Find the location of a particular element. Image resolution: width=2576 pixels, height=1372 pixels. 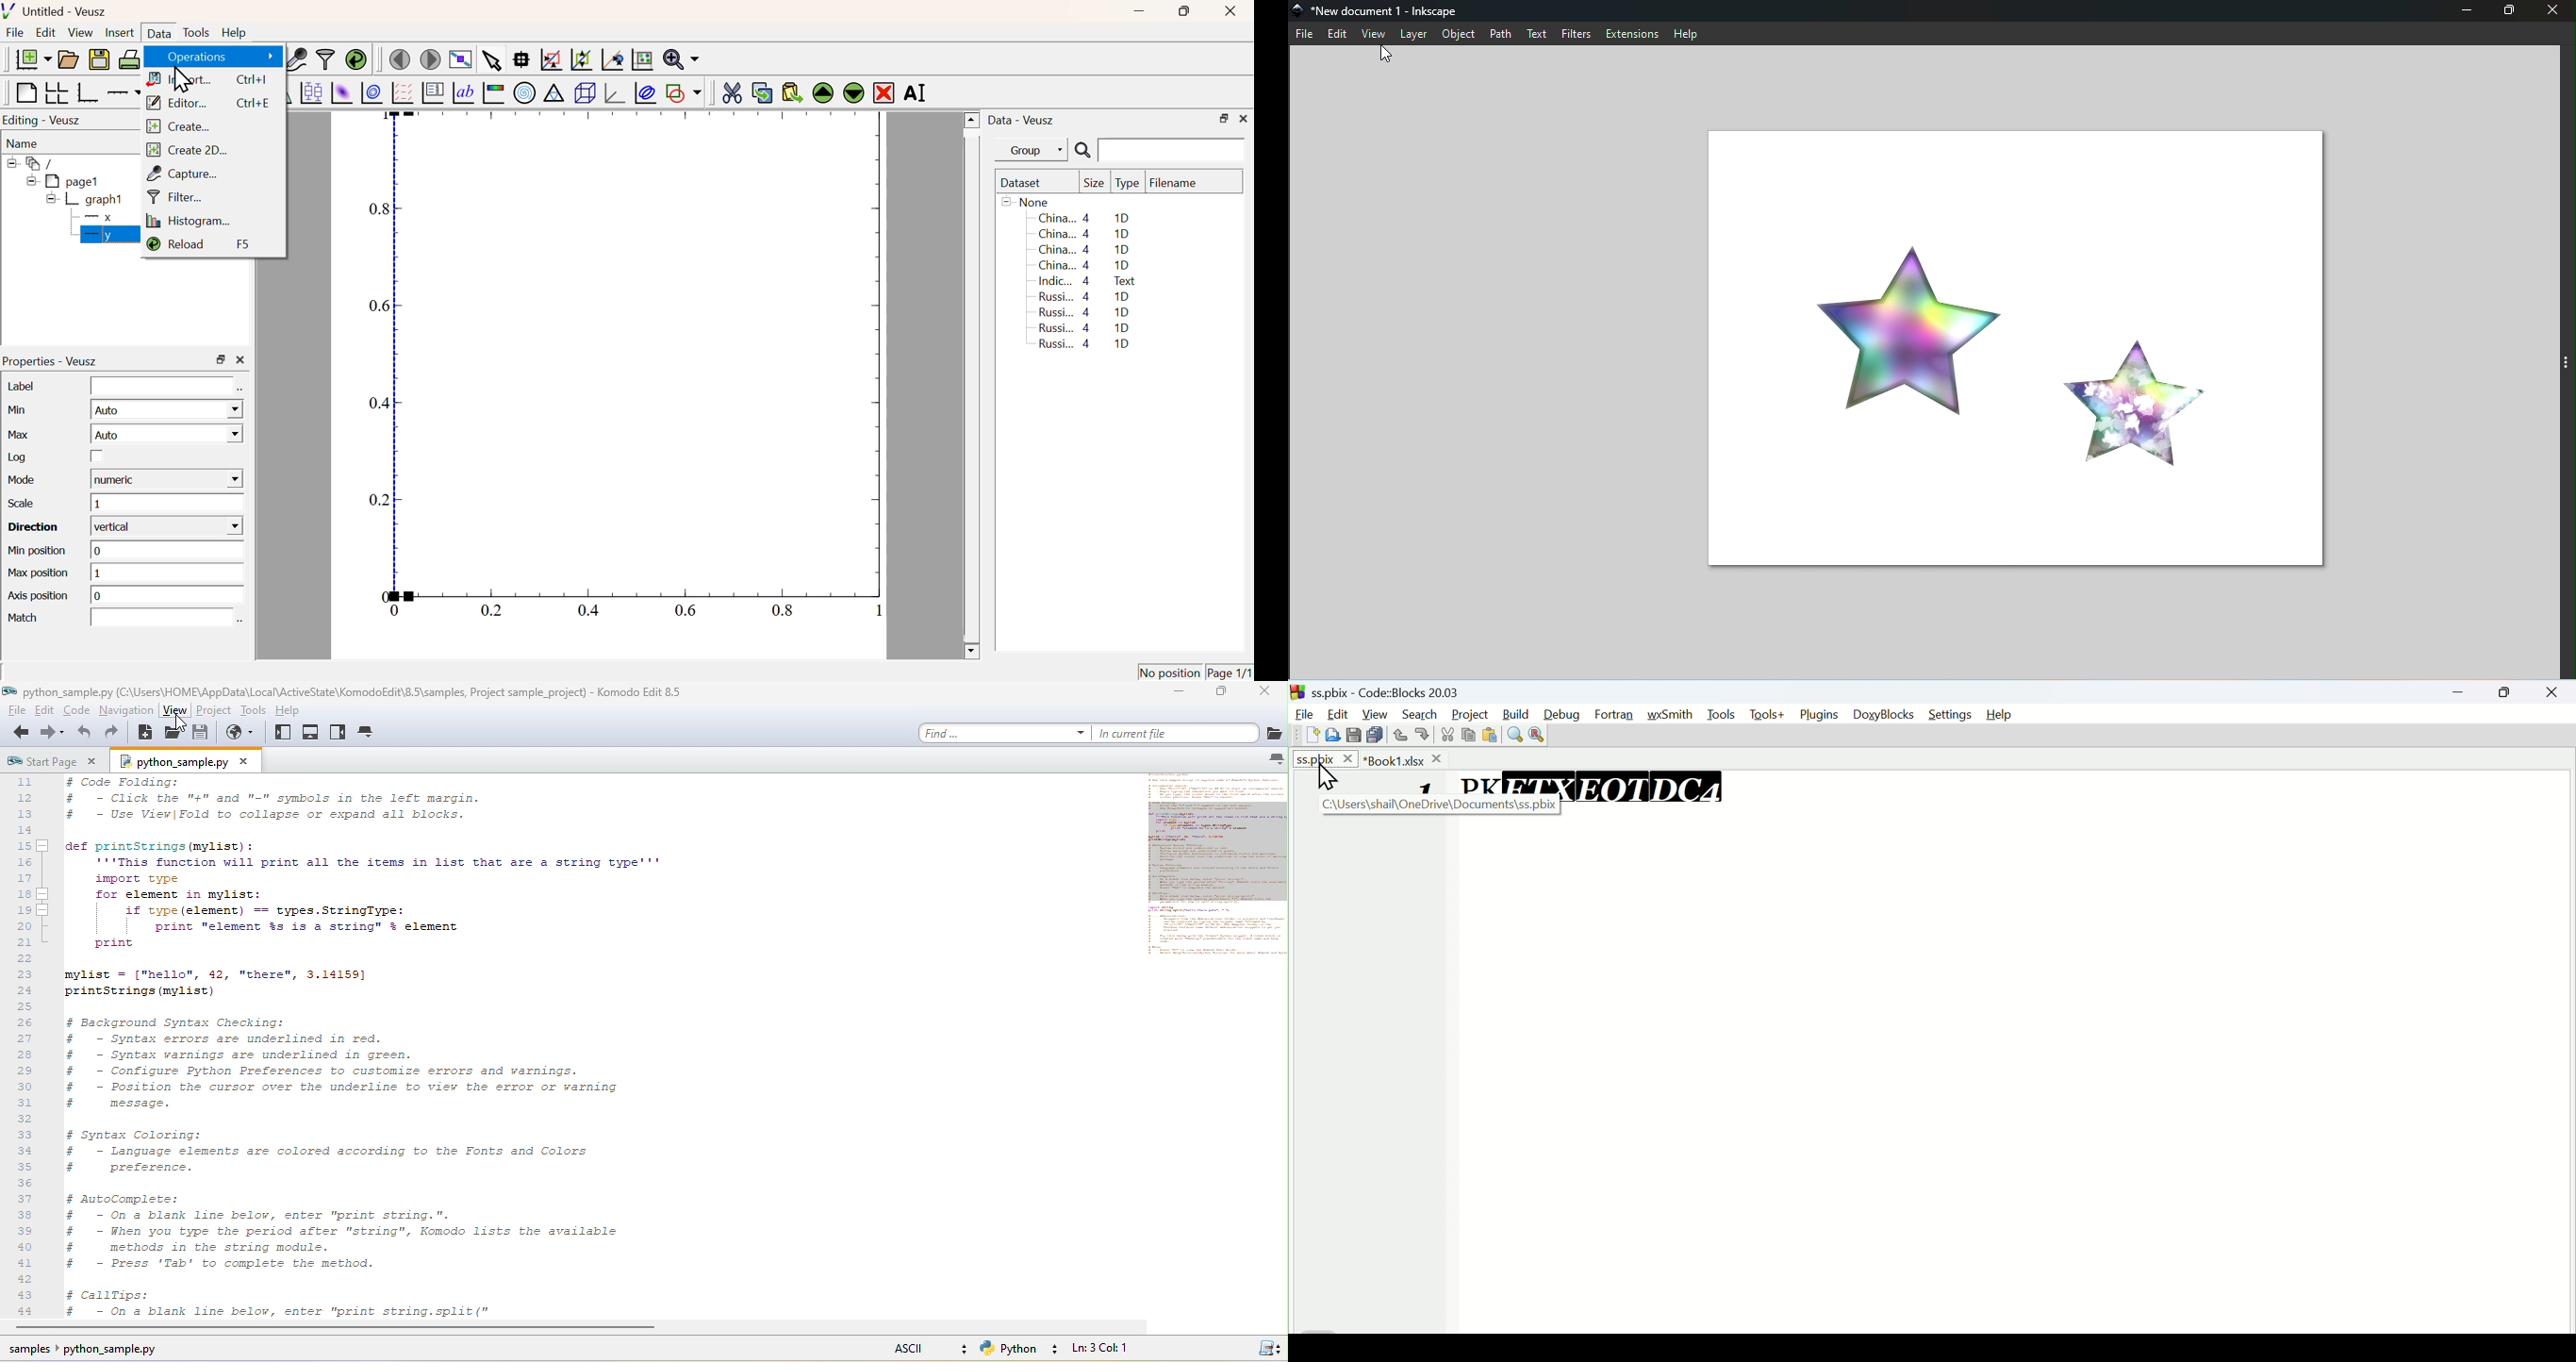

Restore Down is located at coordinates (1183, 11).